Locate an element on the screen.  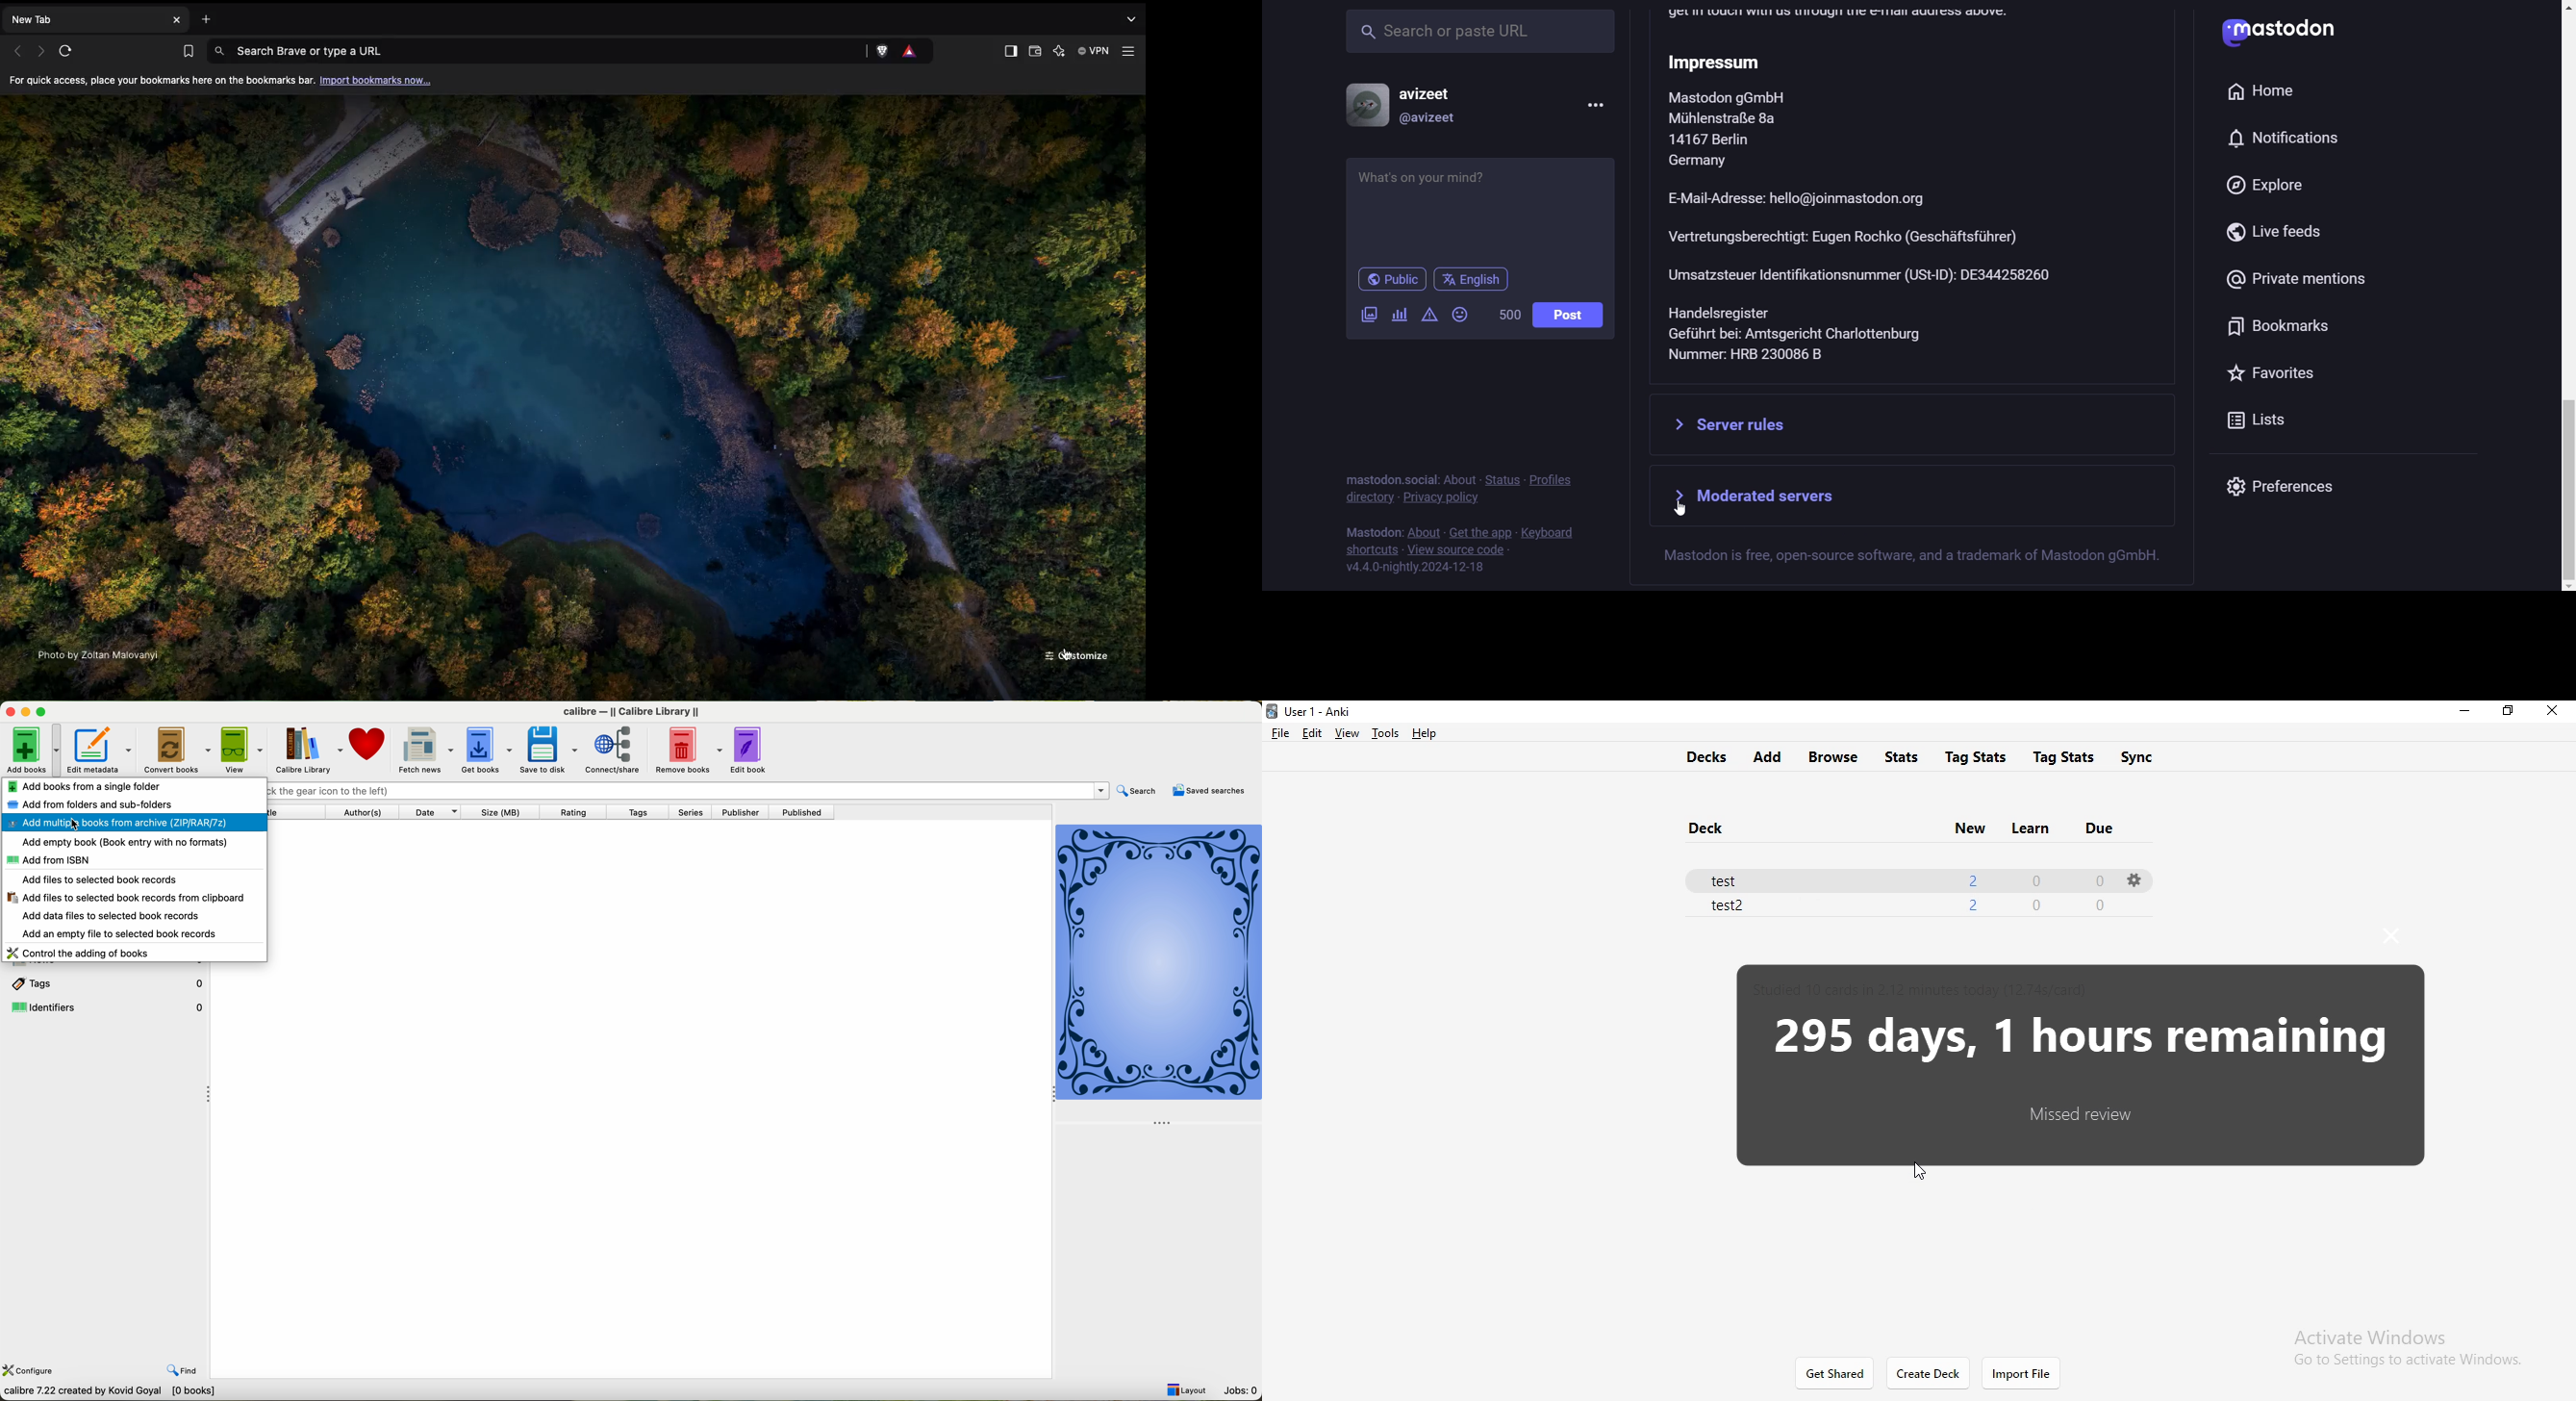
help is located at coordinates (1422, 733).